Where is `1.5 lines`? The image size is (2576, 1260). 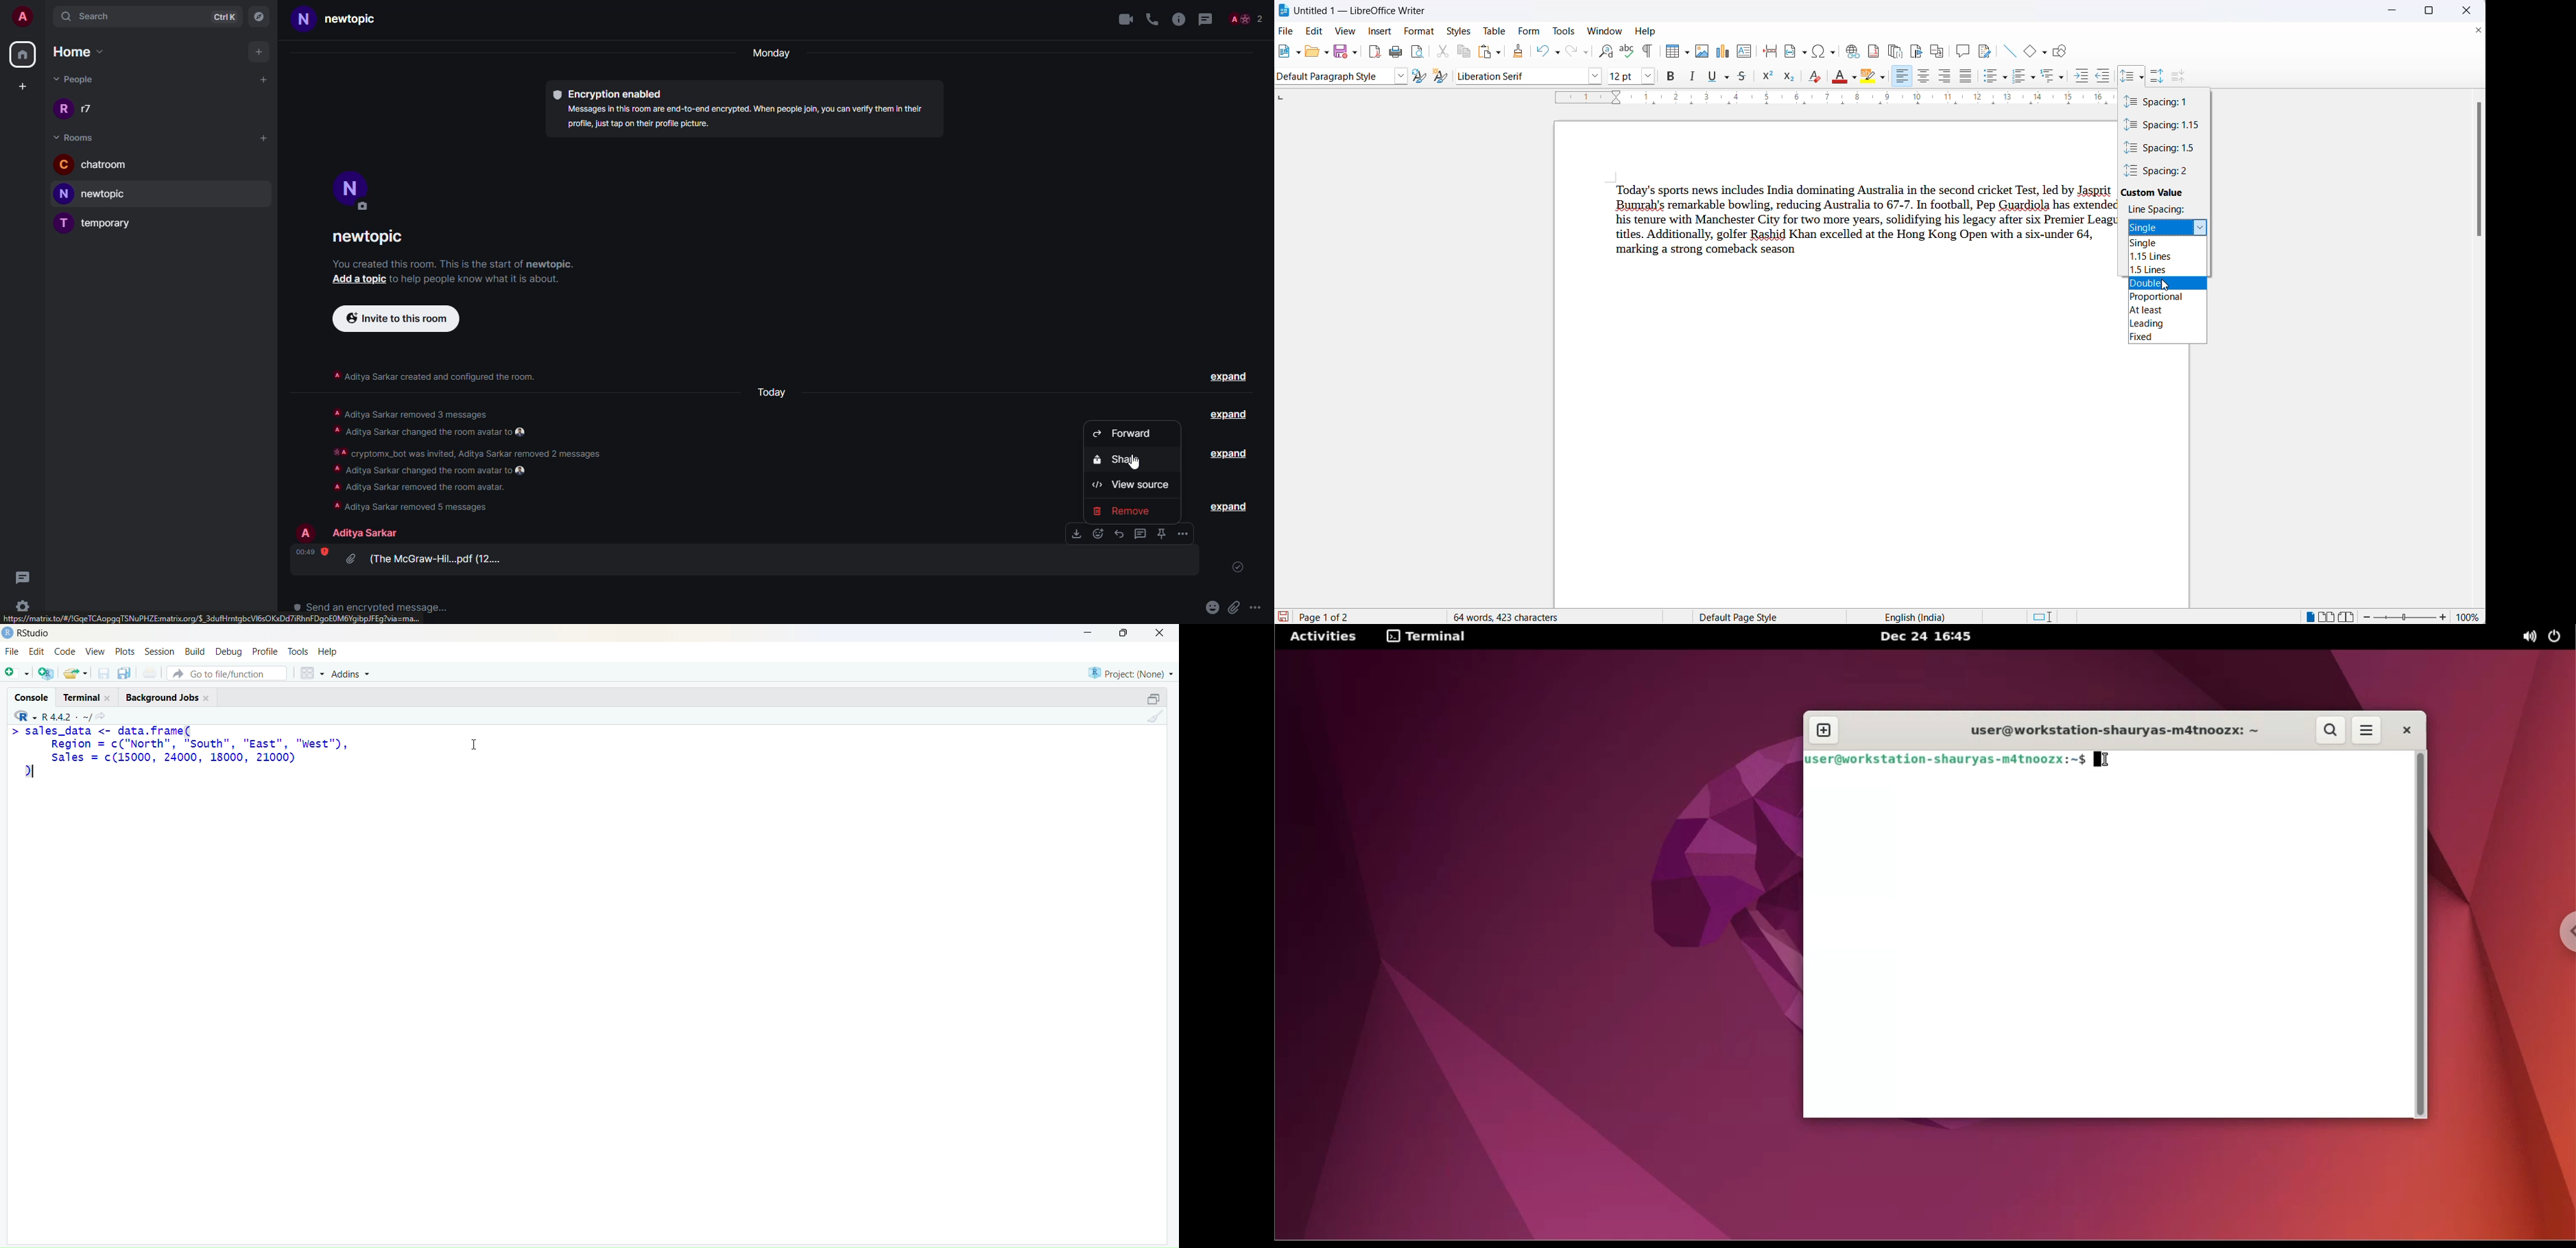 1.5 lines is located at coordinates (2165, 270).